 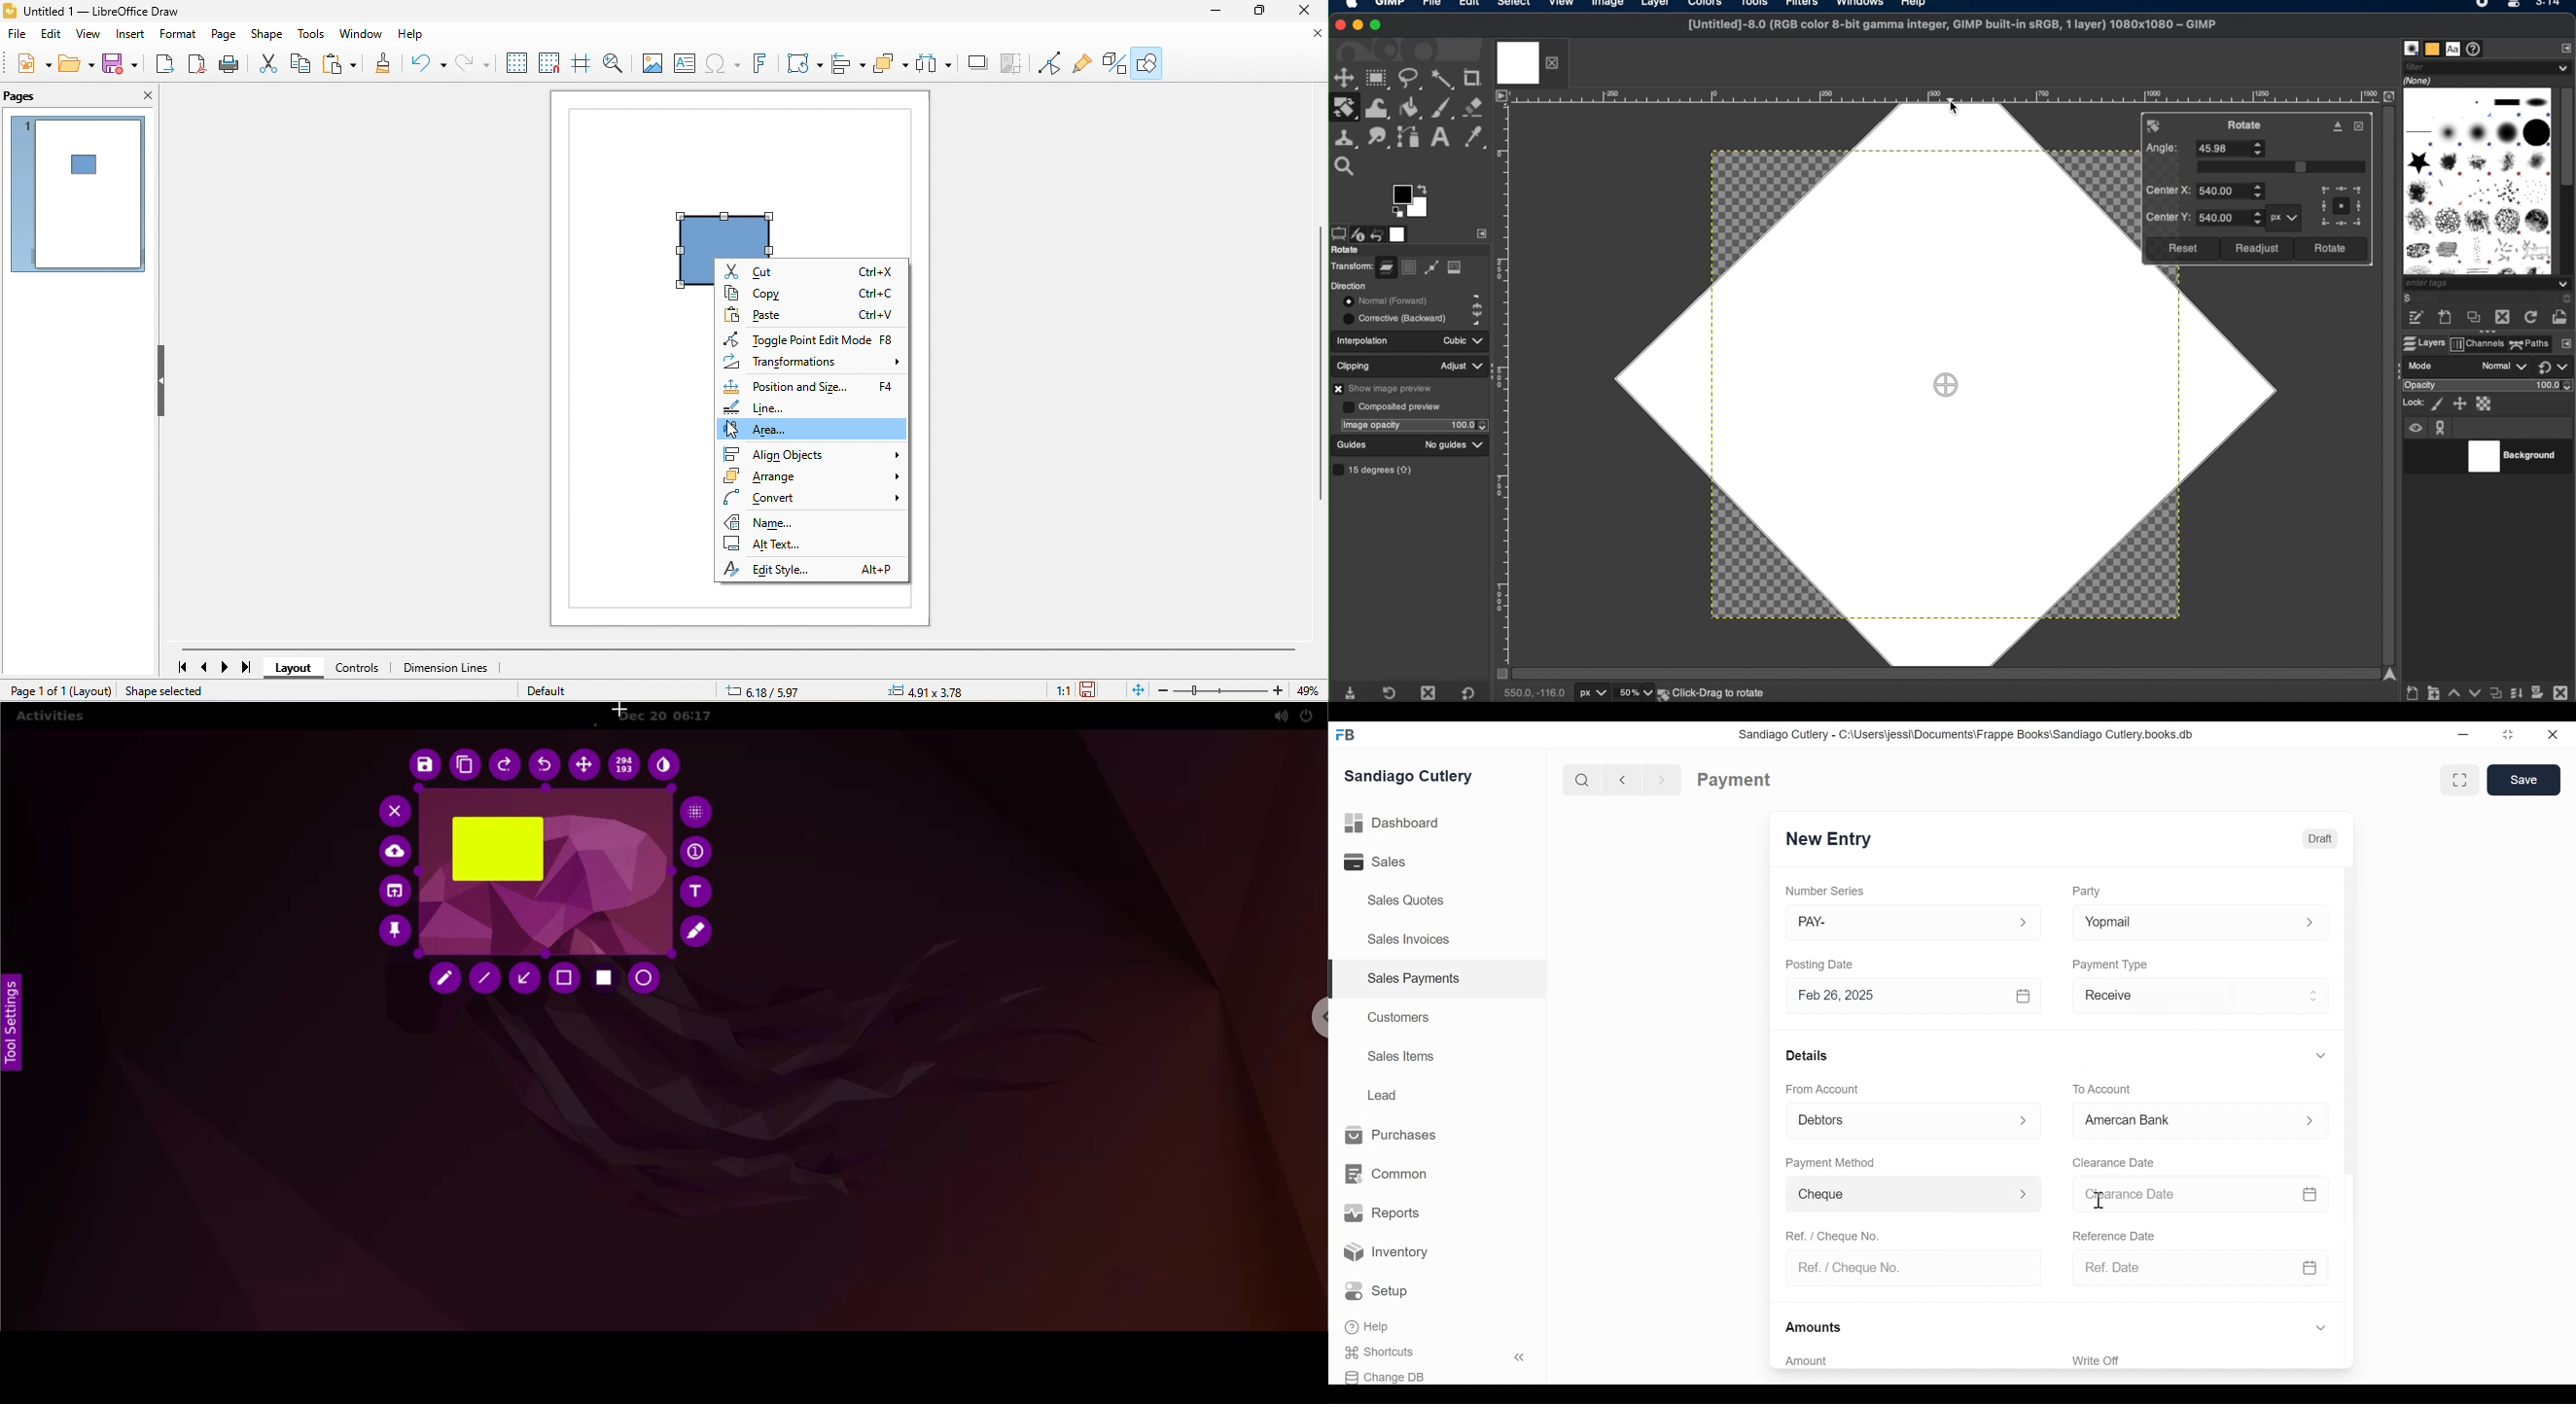 What do you see at coordinates (1384, 301) in the screenshot?
I see `normal forward toggle button` at bounding box center [1384, 301].